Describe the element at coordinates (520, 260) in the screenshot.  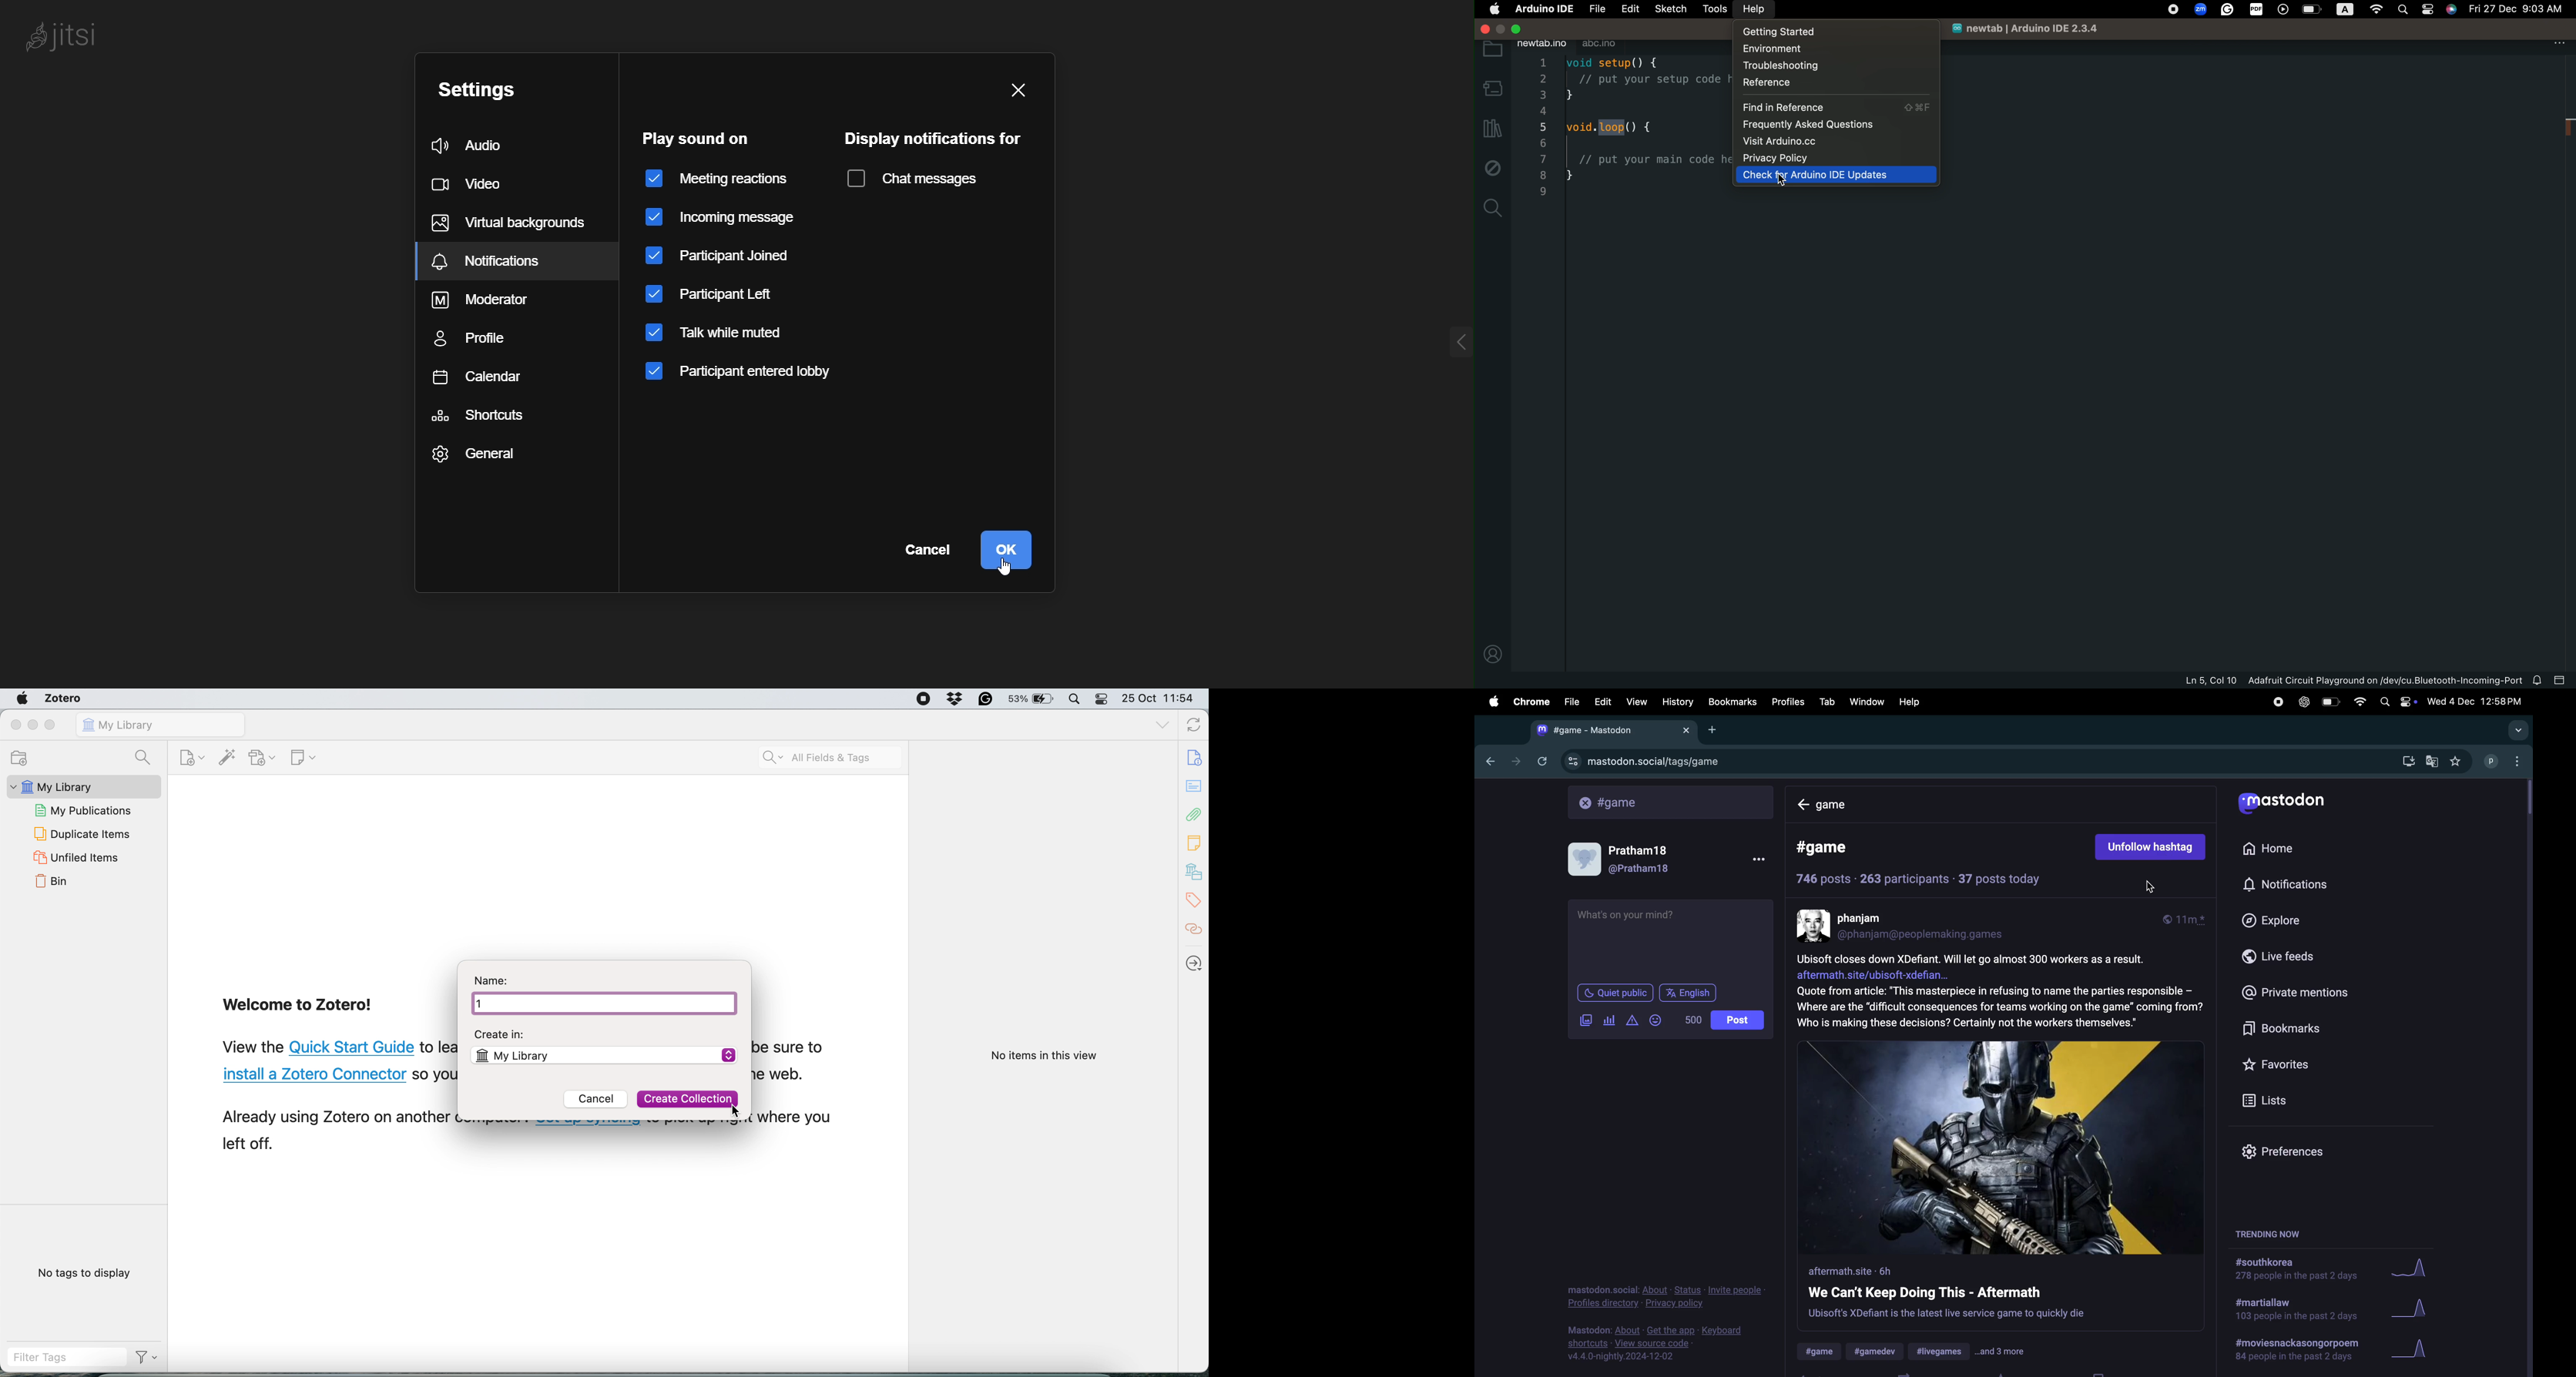
I see `notifications` at that location.